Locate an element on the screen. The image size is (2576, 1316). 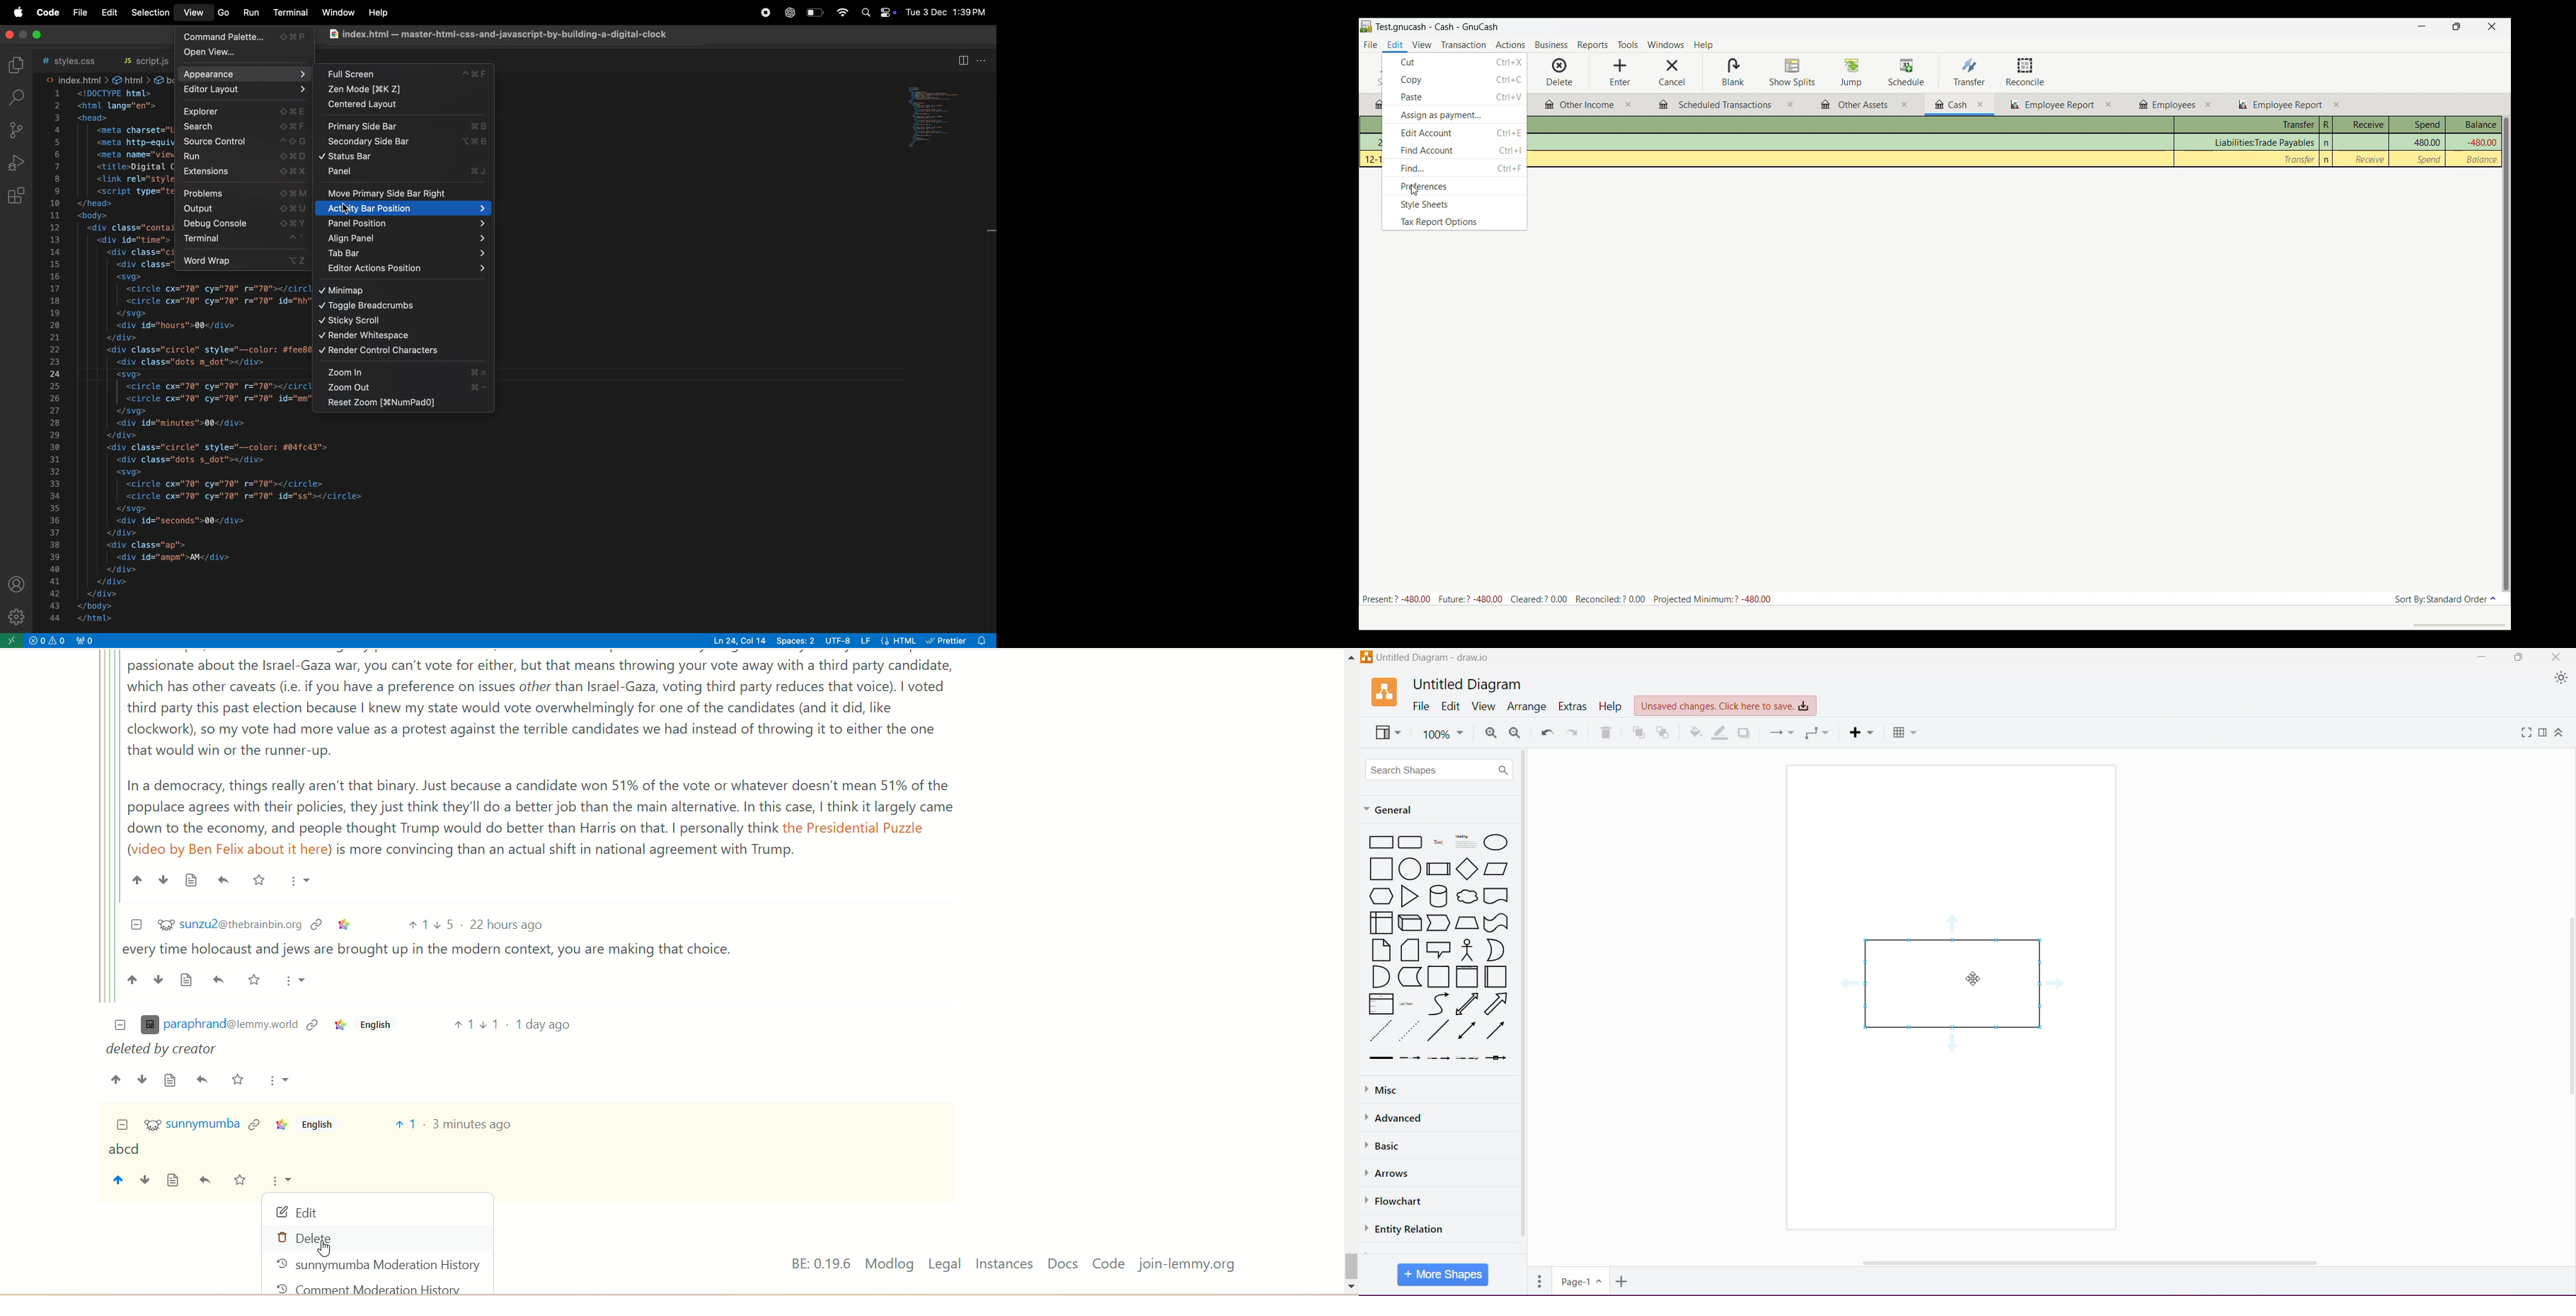
render control charachters is located at coordinates (404, 352).